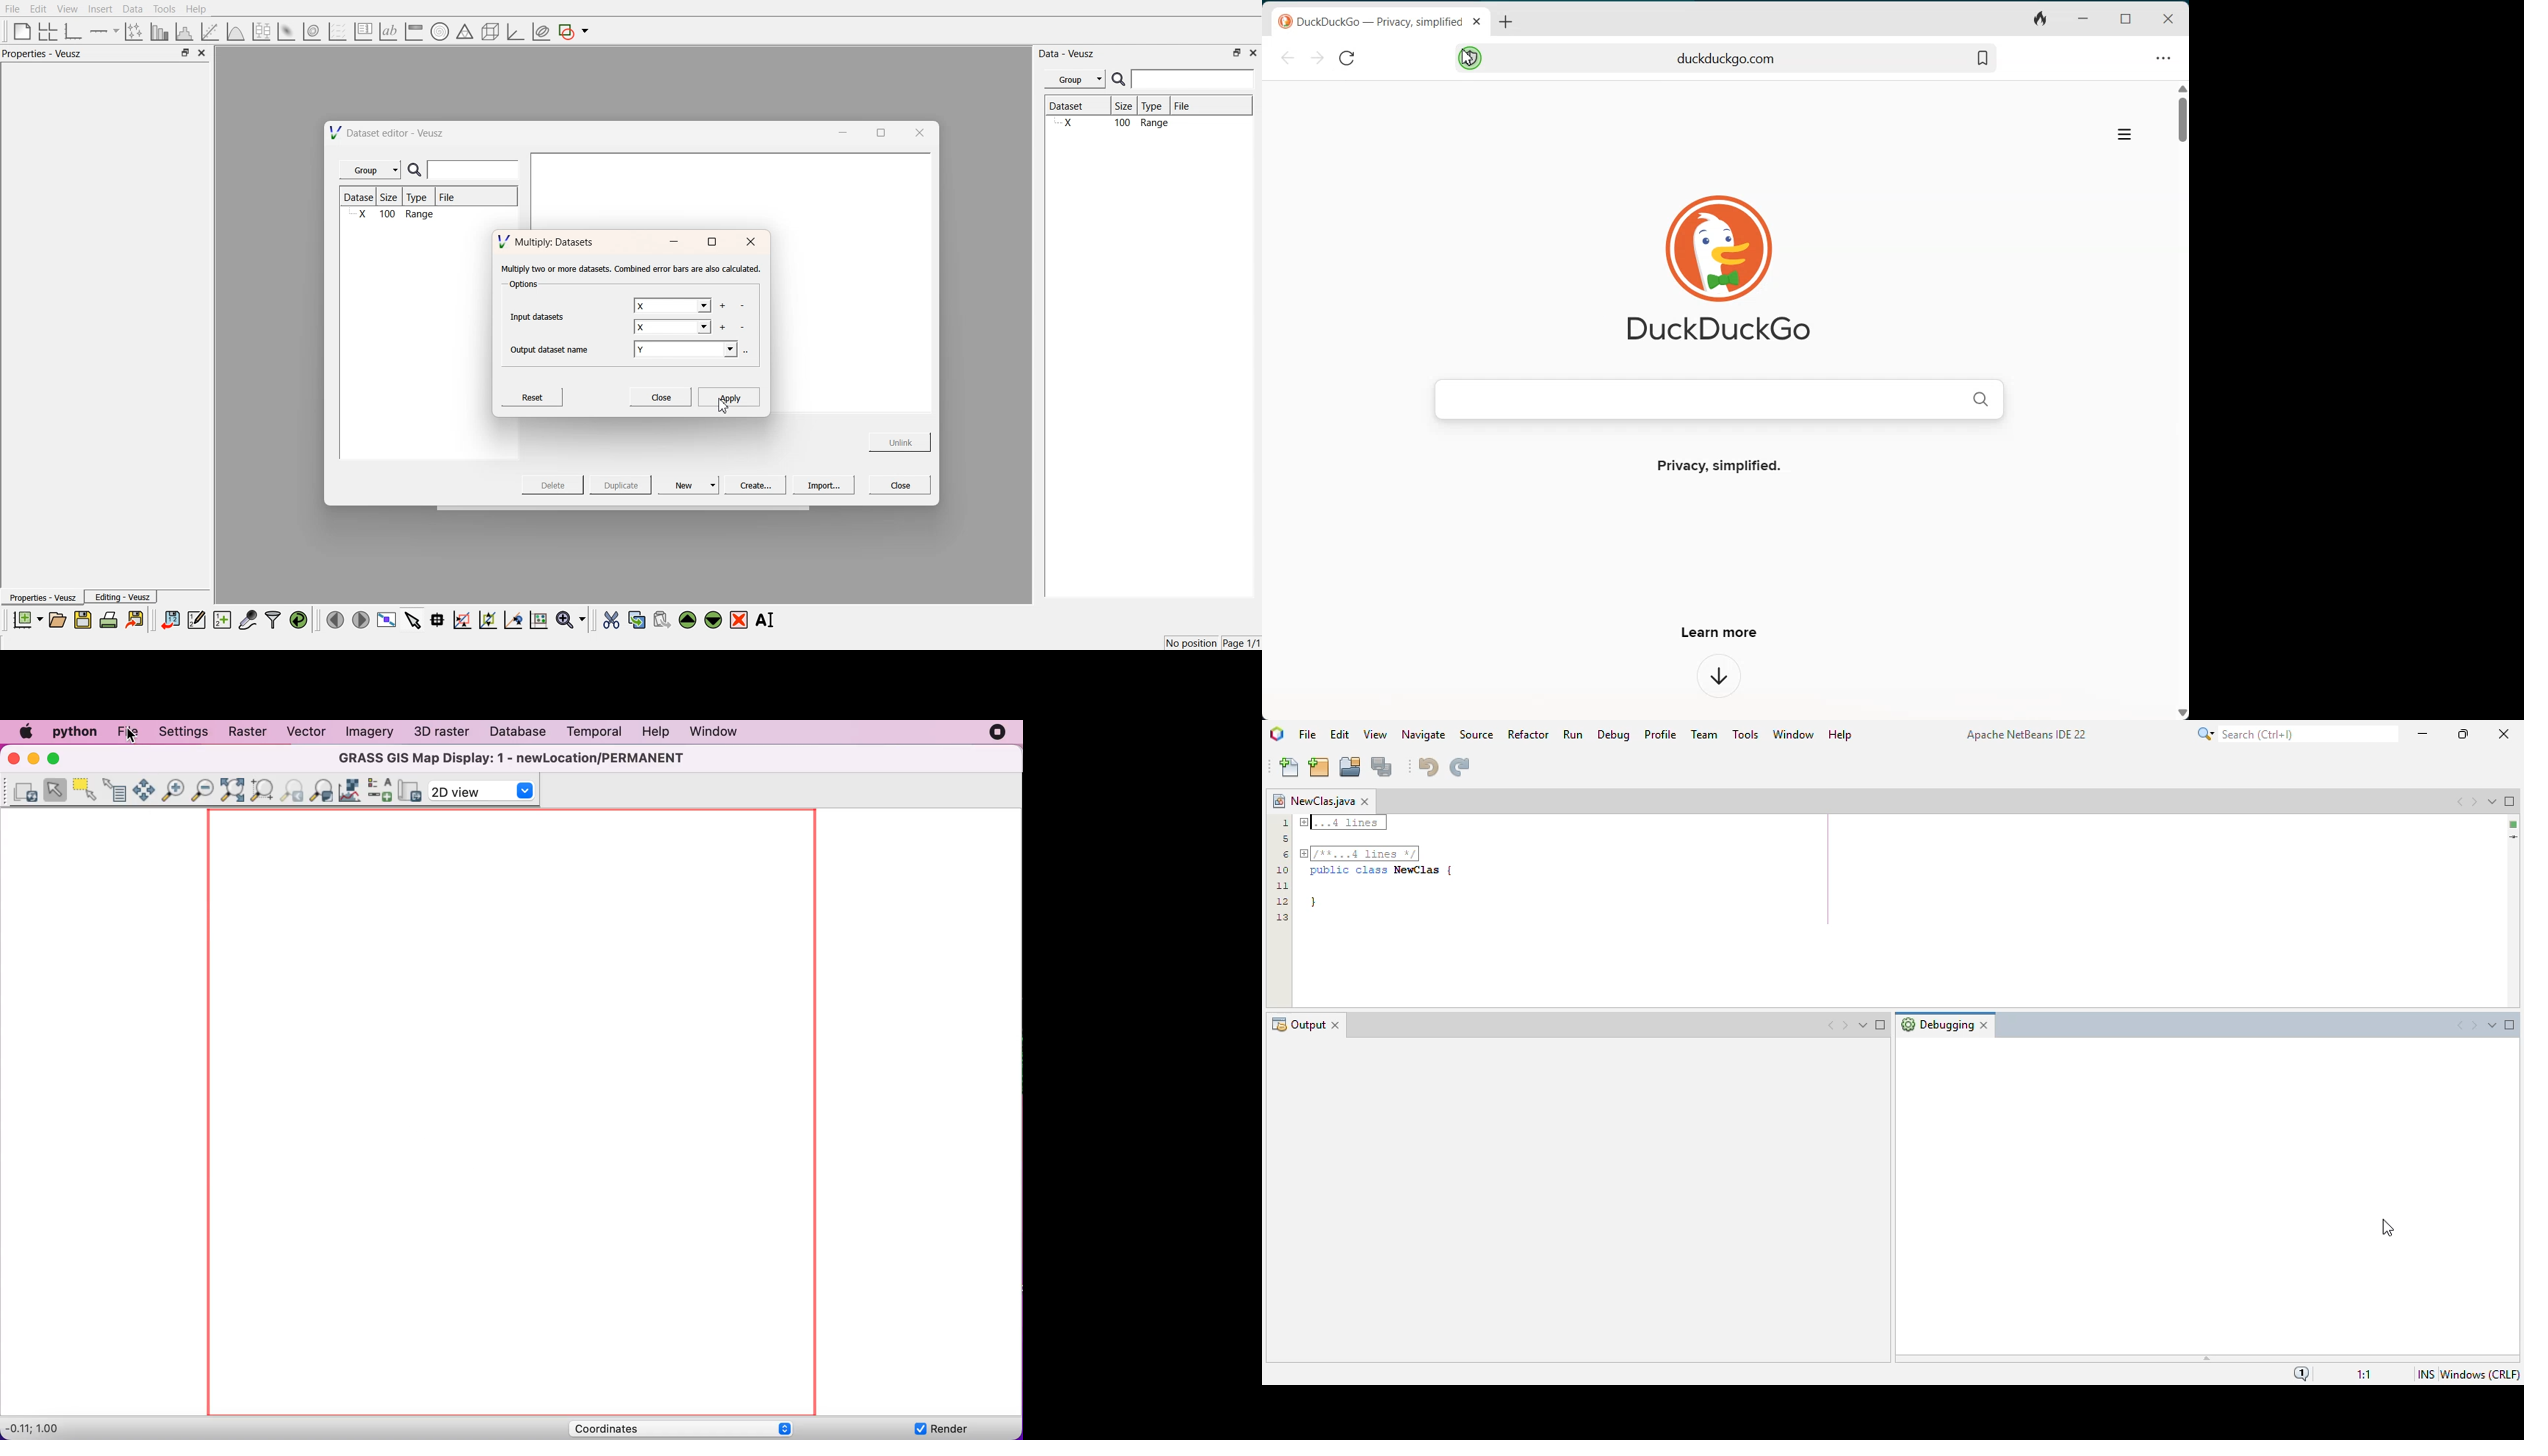 This screenshot has height=1456, width=2548. What do you see at coordinates (1297, 1025) in the screenshot?
I see `Output` at bounding box center [1297, 1025].